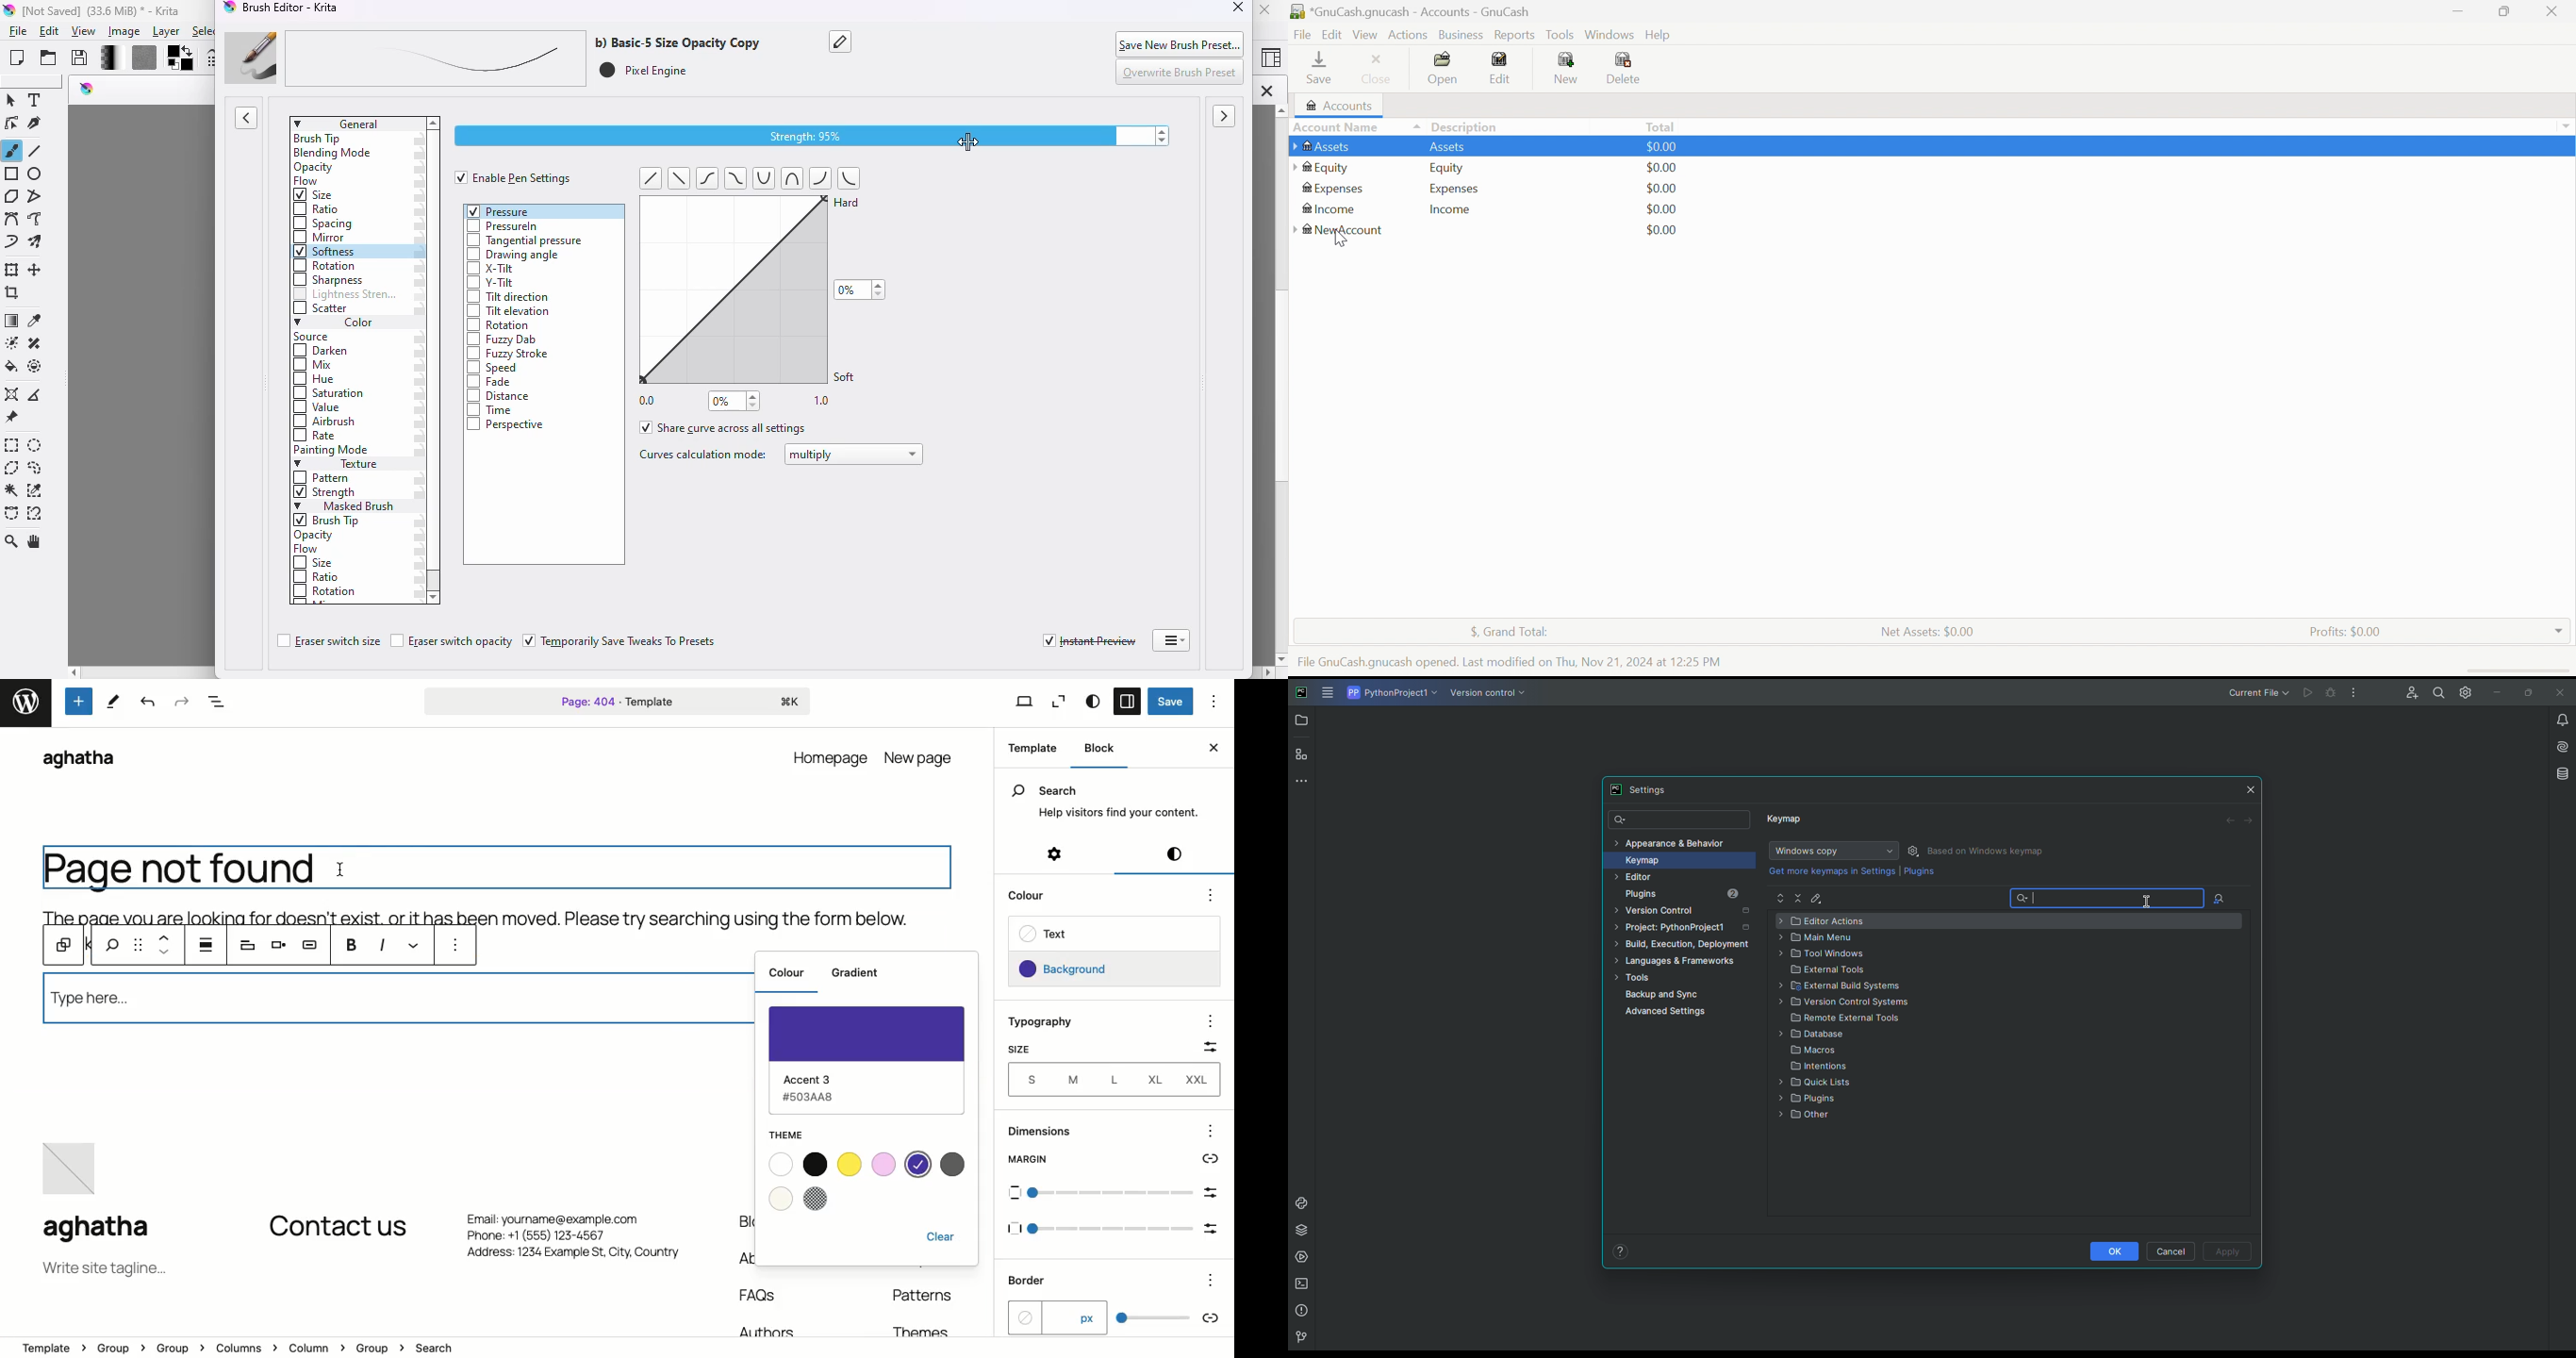 The height and width of the screenshot is (1372, 2576). Describe the element at coordinates (1329, 694) in the screenshot. I see `Main Menu` at that location.